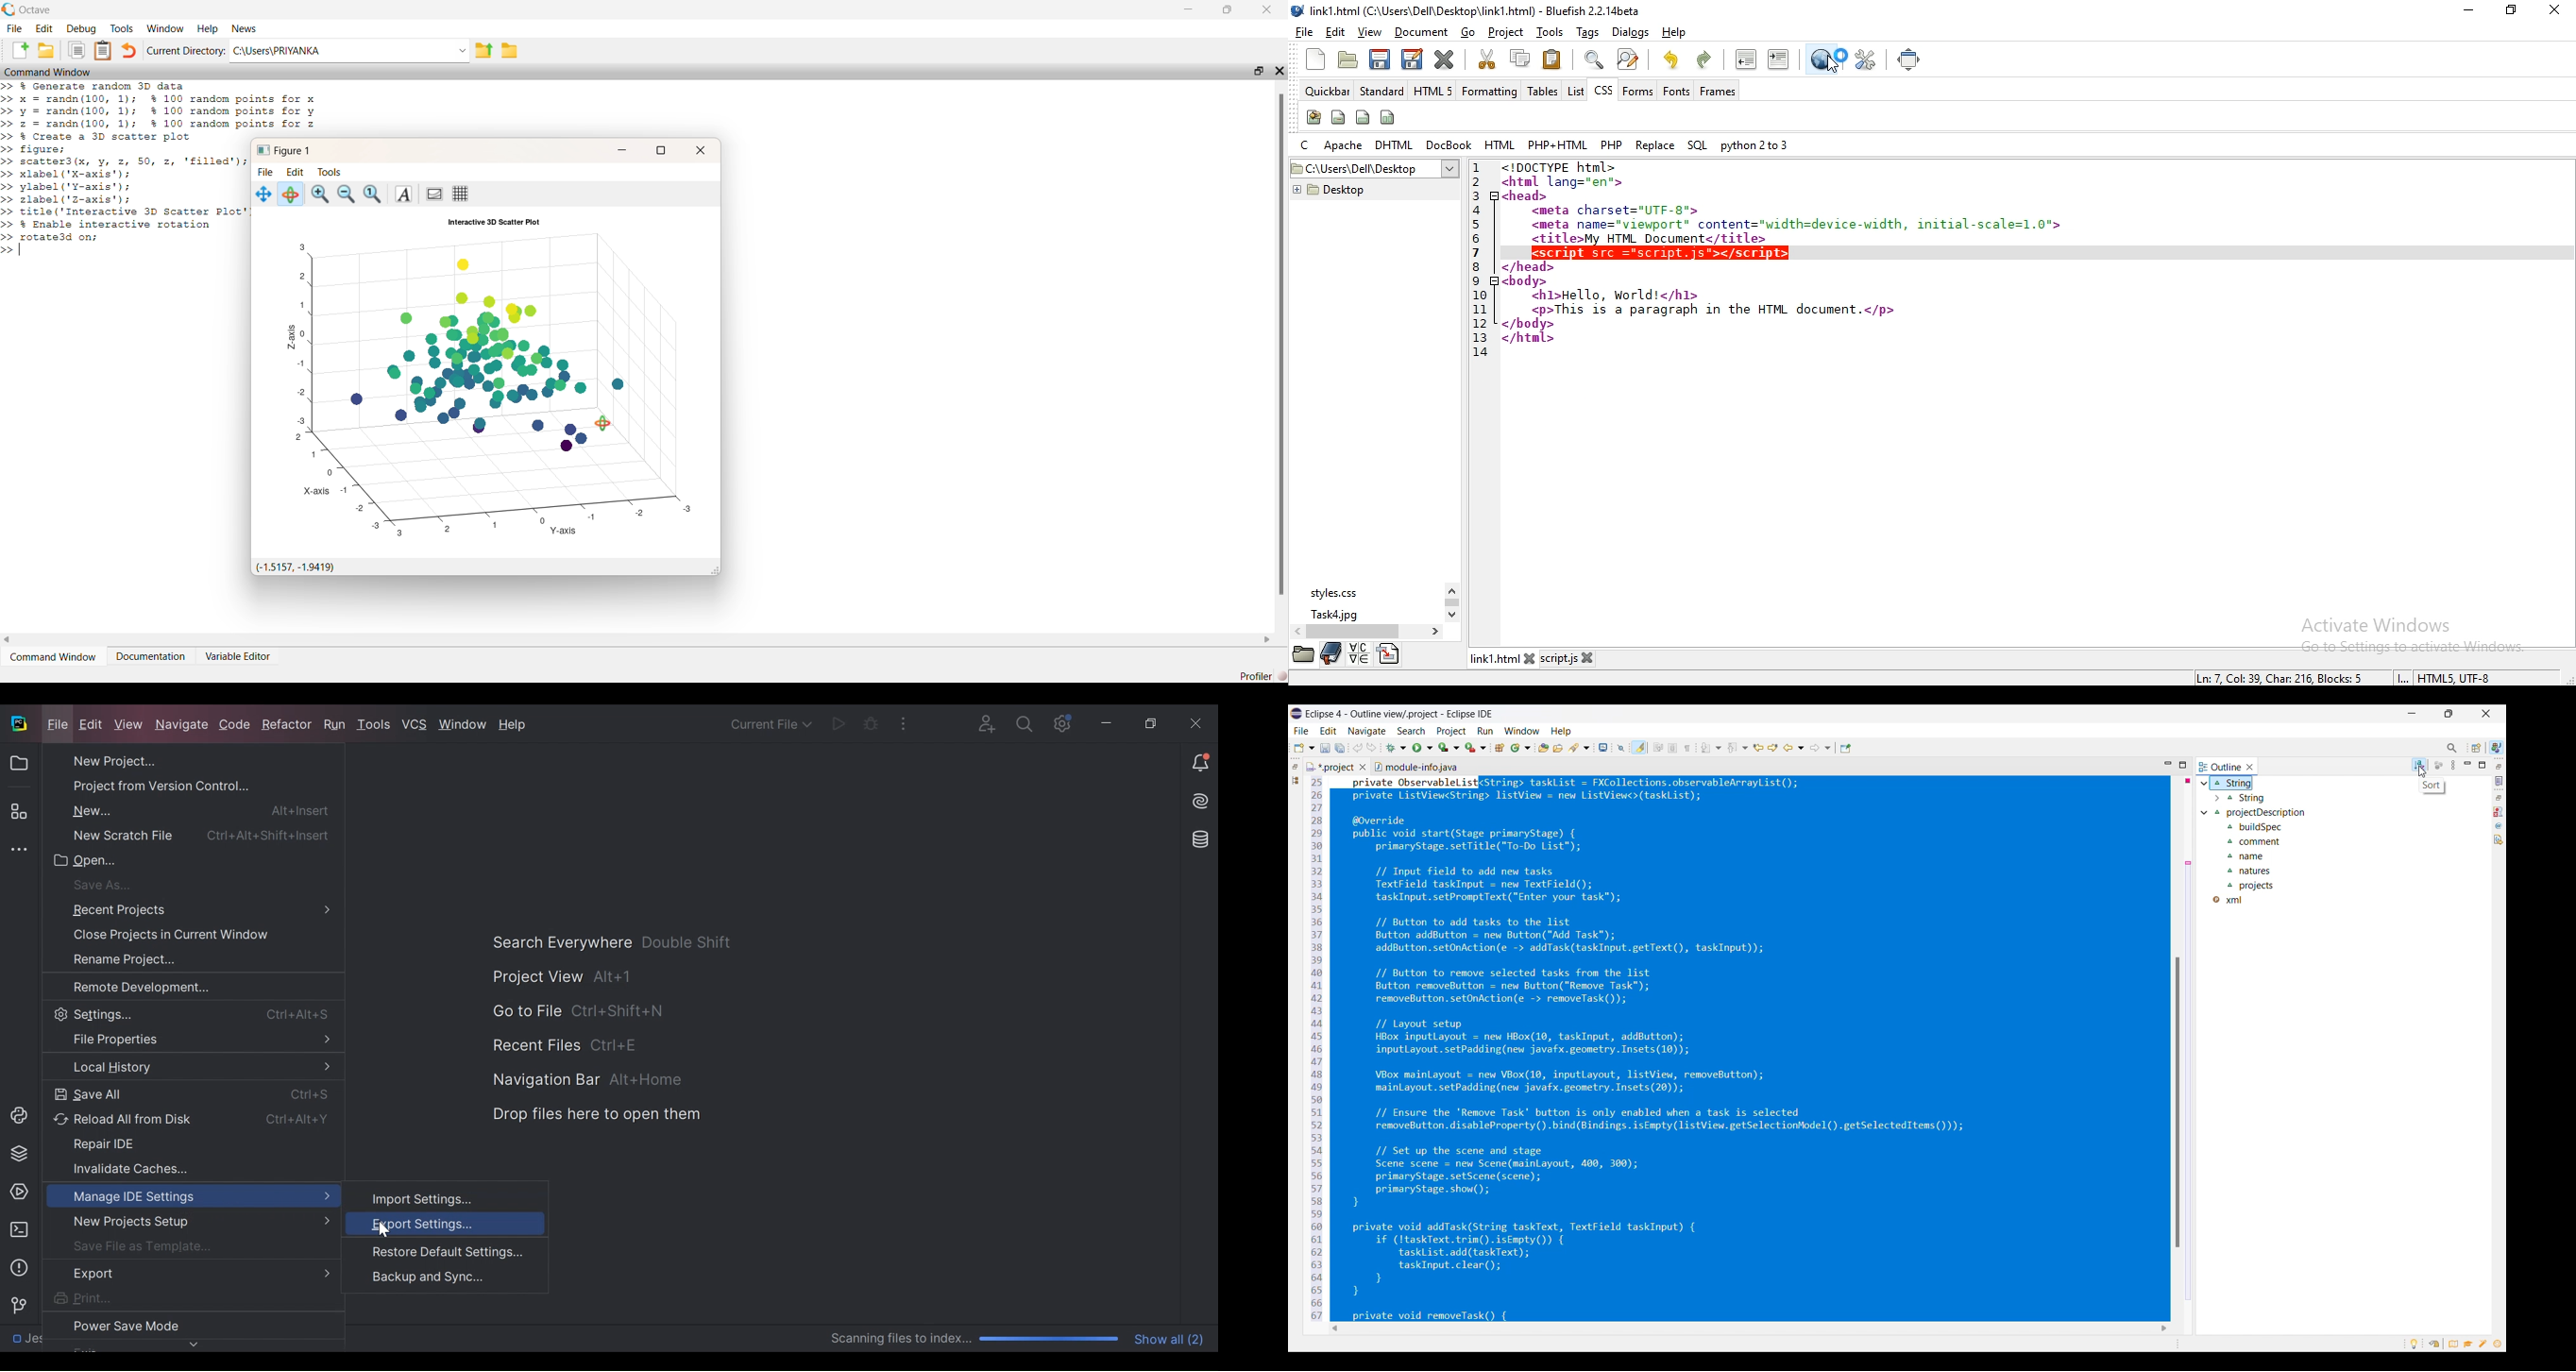 Image resolution: width=2576 pixels, height=1372 pixels. What do you see at coordinates (1486, 58) in the screenshot?
I see `cut` at bounding box center [1486, 58].